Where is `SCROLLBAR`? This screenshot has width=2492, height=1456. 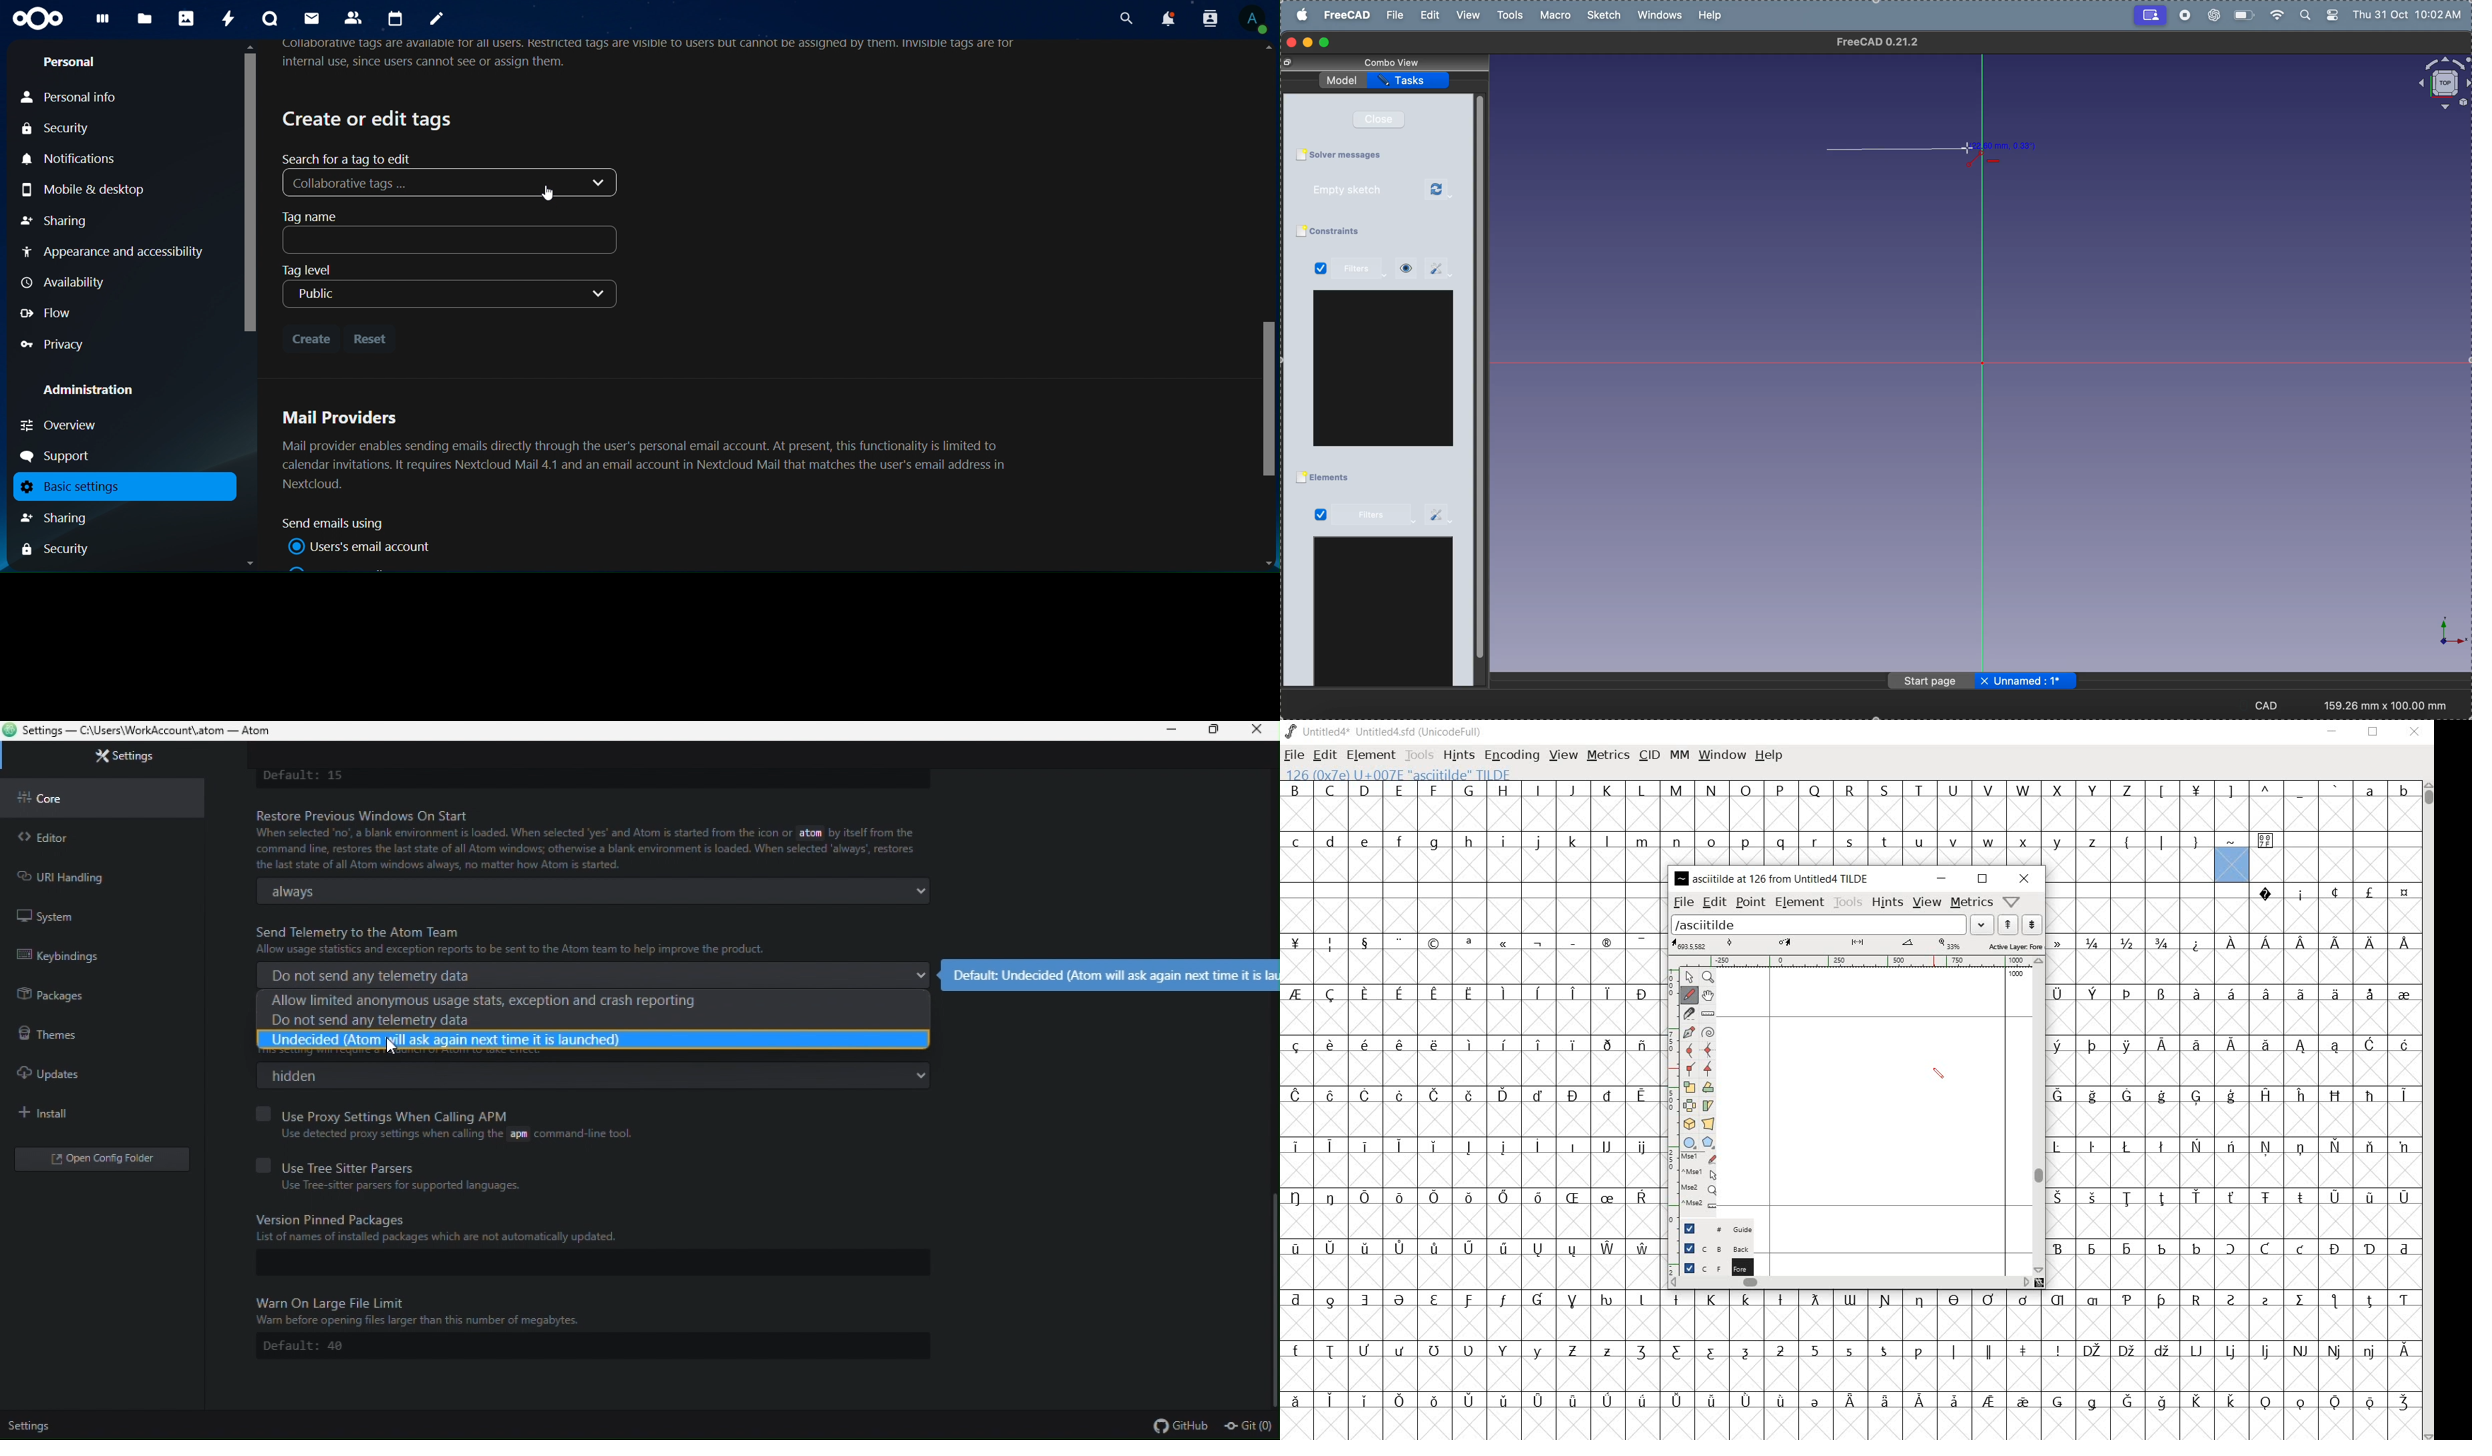 SCROLLBAR is located at coordinates (2427, 1110).